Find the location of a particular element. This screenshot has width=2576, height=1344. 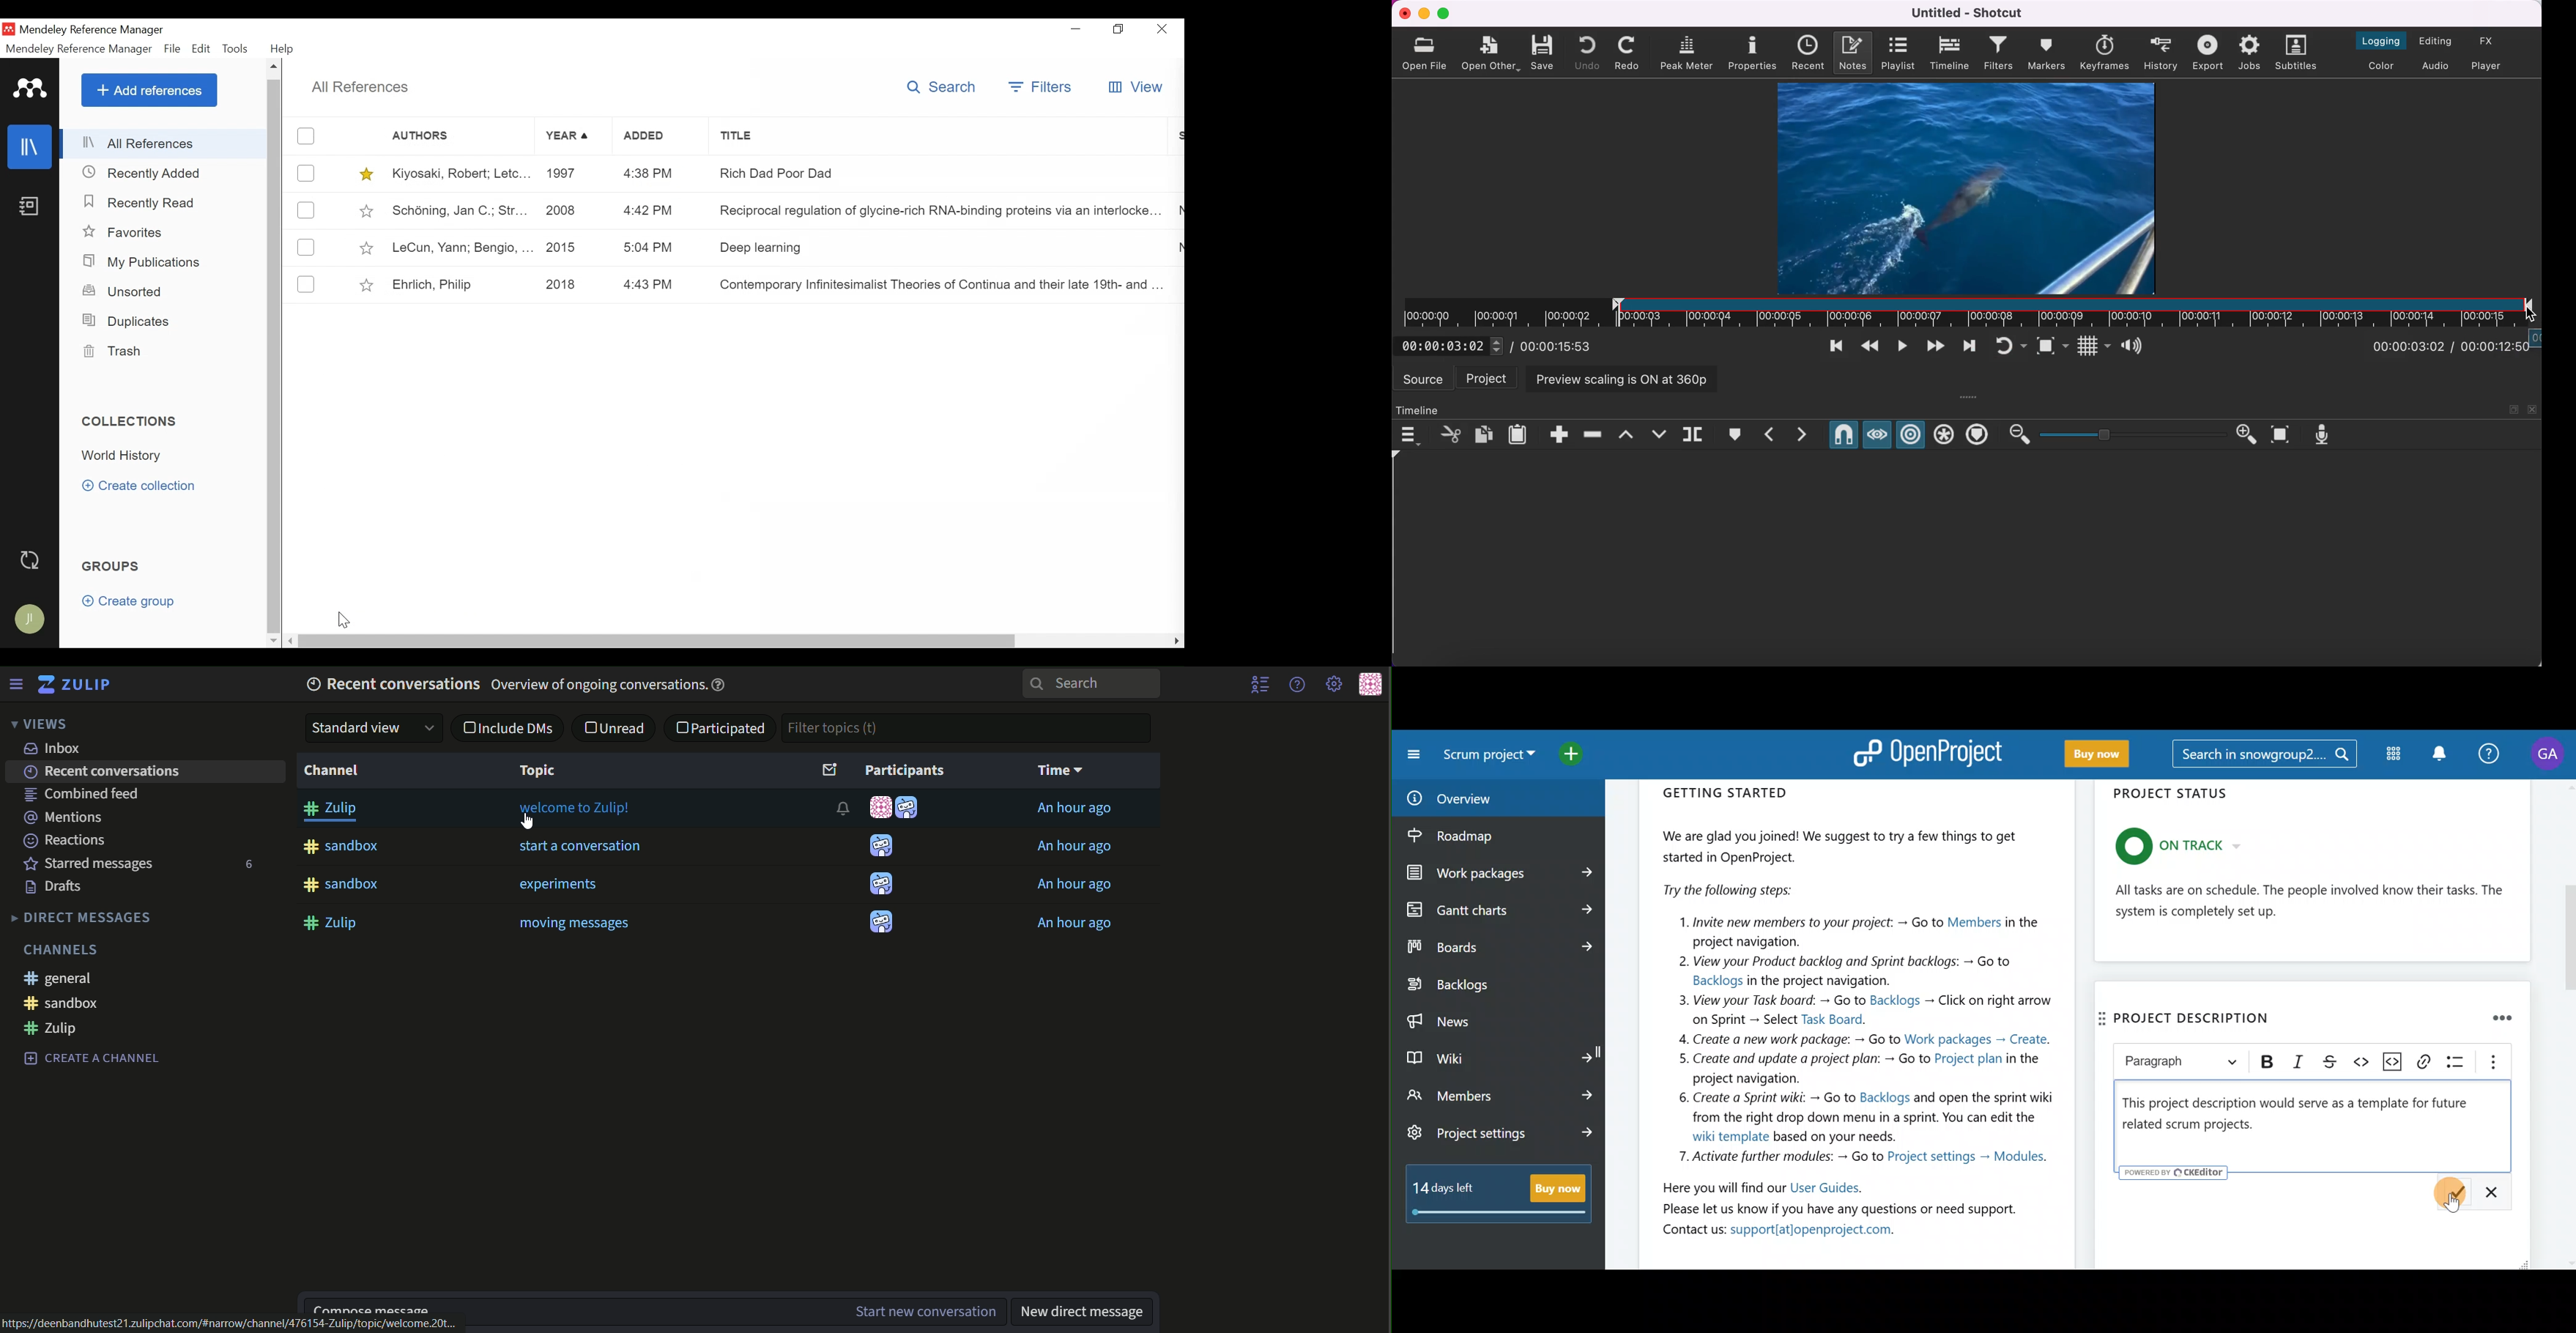

Library is located at coordinates (31, 146).